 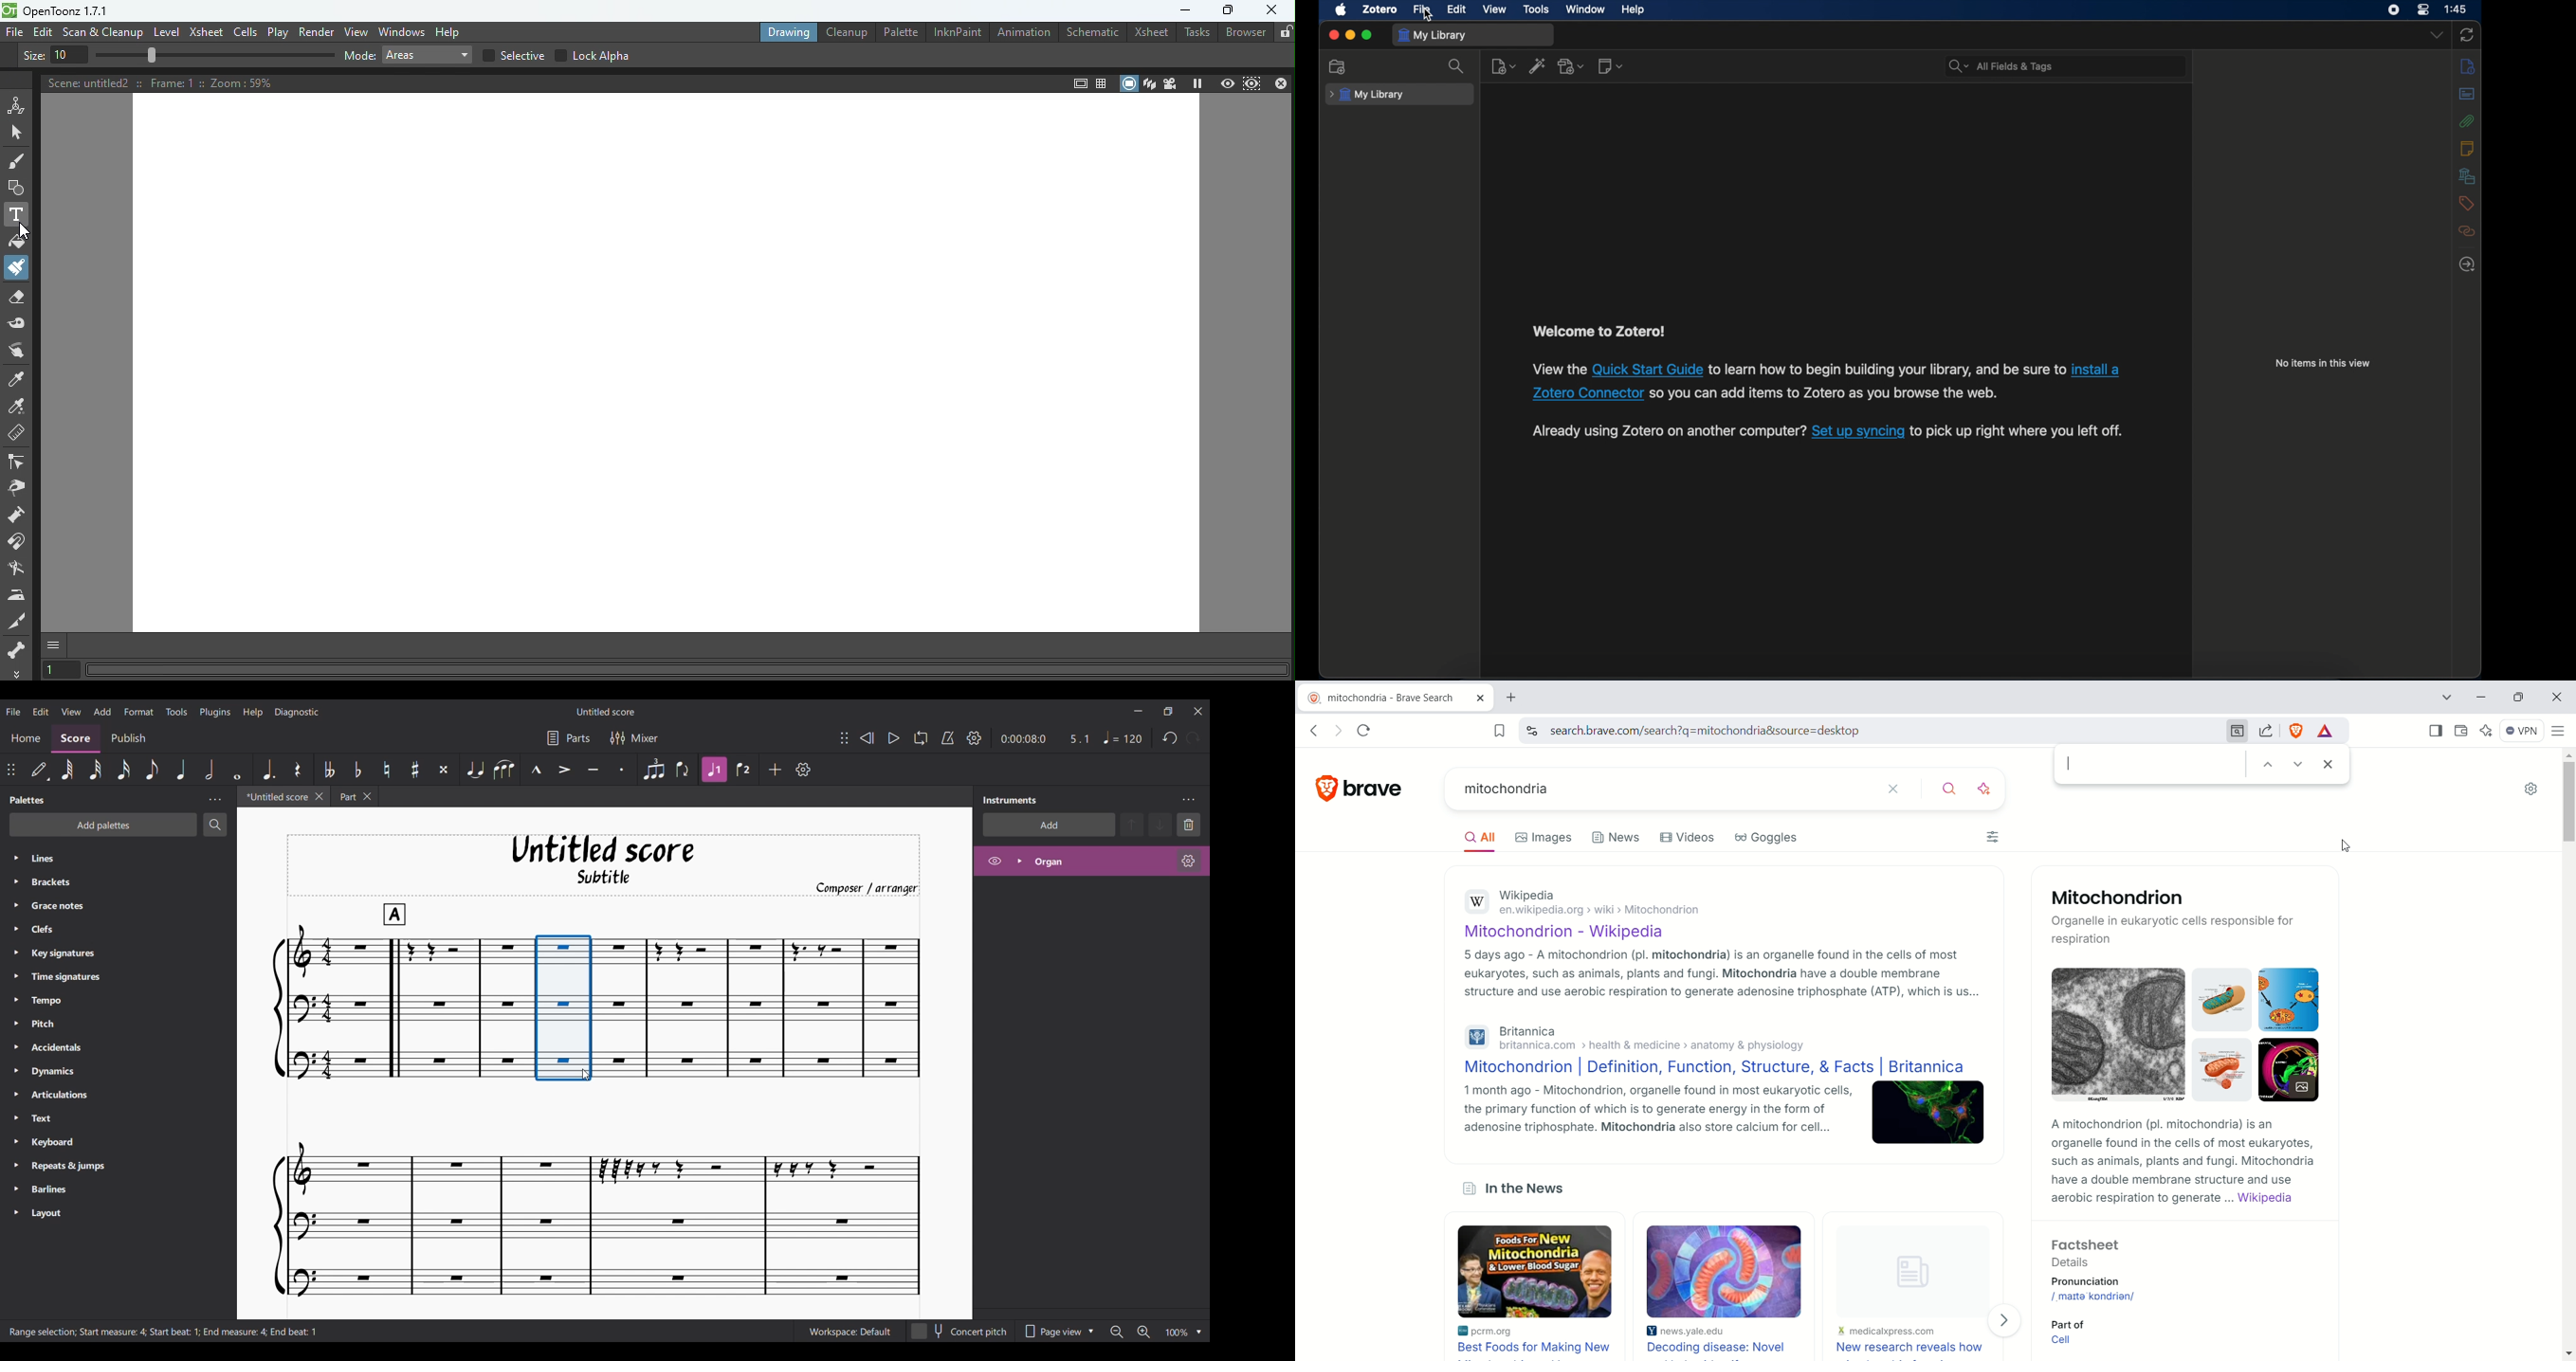 I want to click on Move down, so click(x=1160, y=824).